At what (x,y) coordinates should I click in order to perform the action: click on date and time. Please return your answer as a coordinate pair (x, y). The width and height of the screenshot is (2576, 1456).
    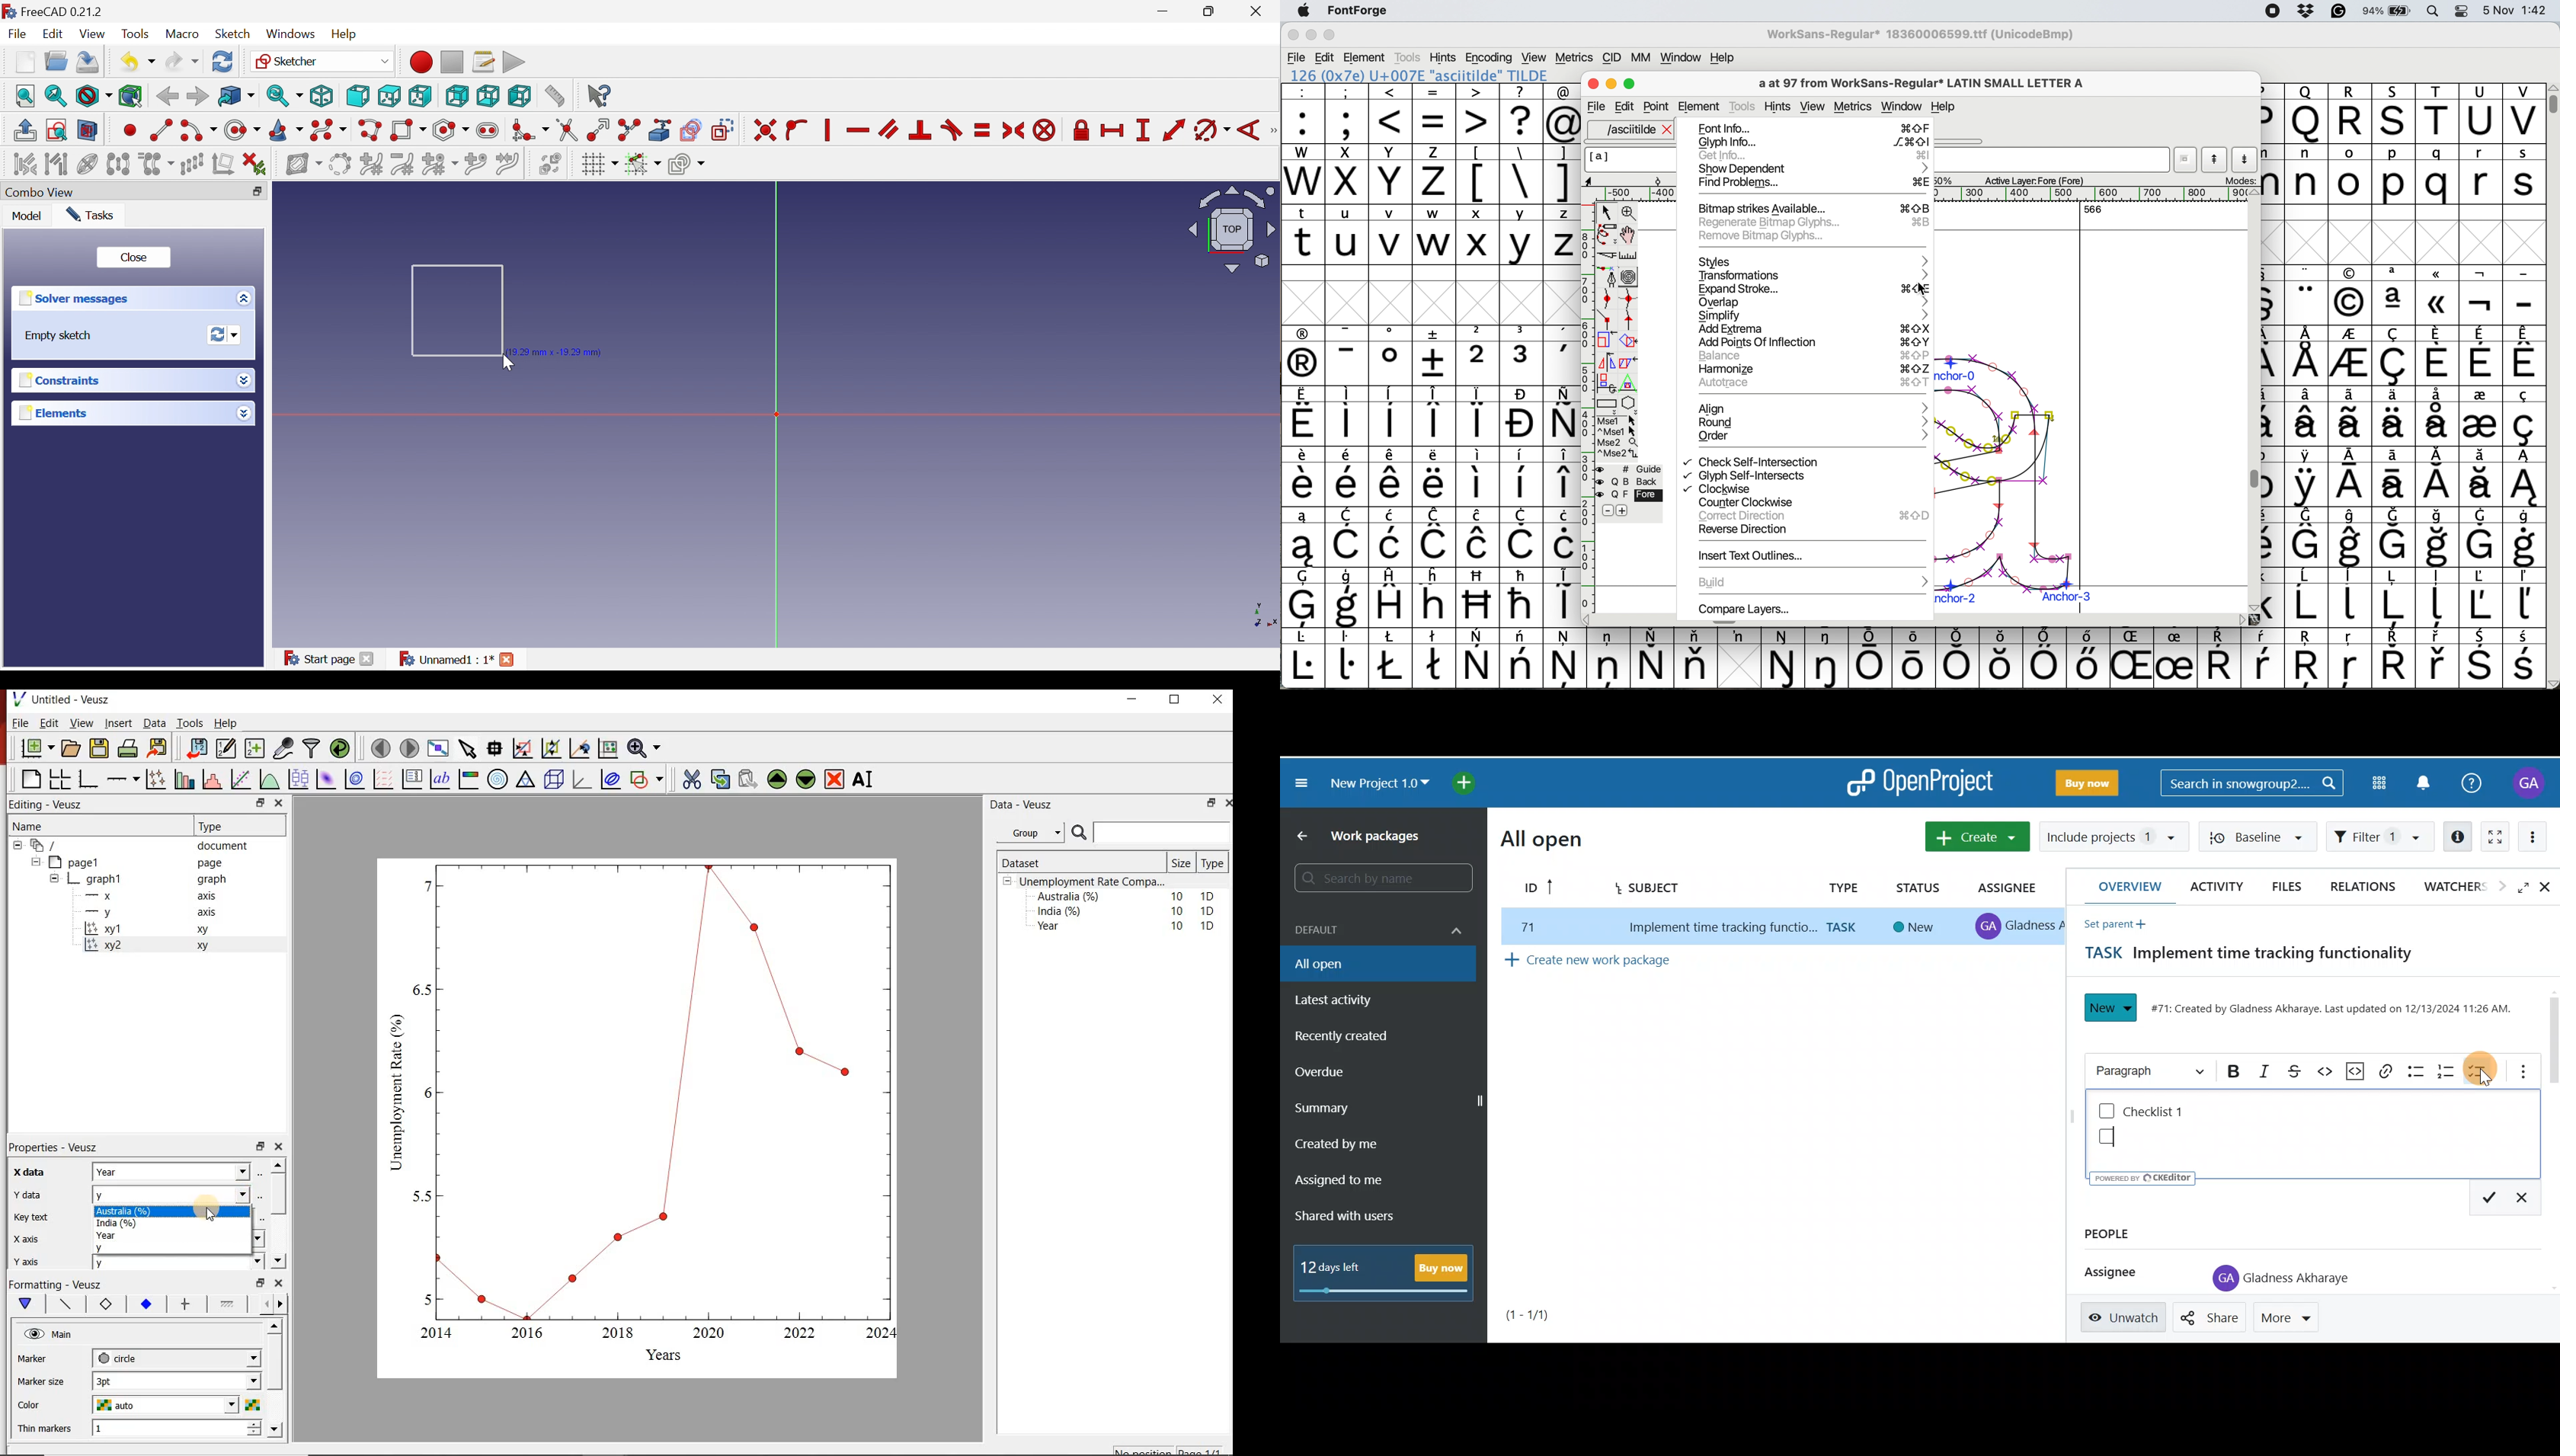
    Looking at the image, I should click on (2515, 9).